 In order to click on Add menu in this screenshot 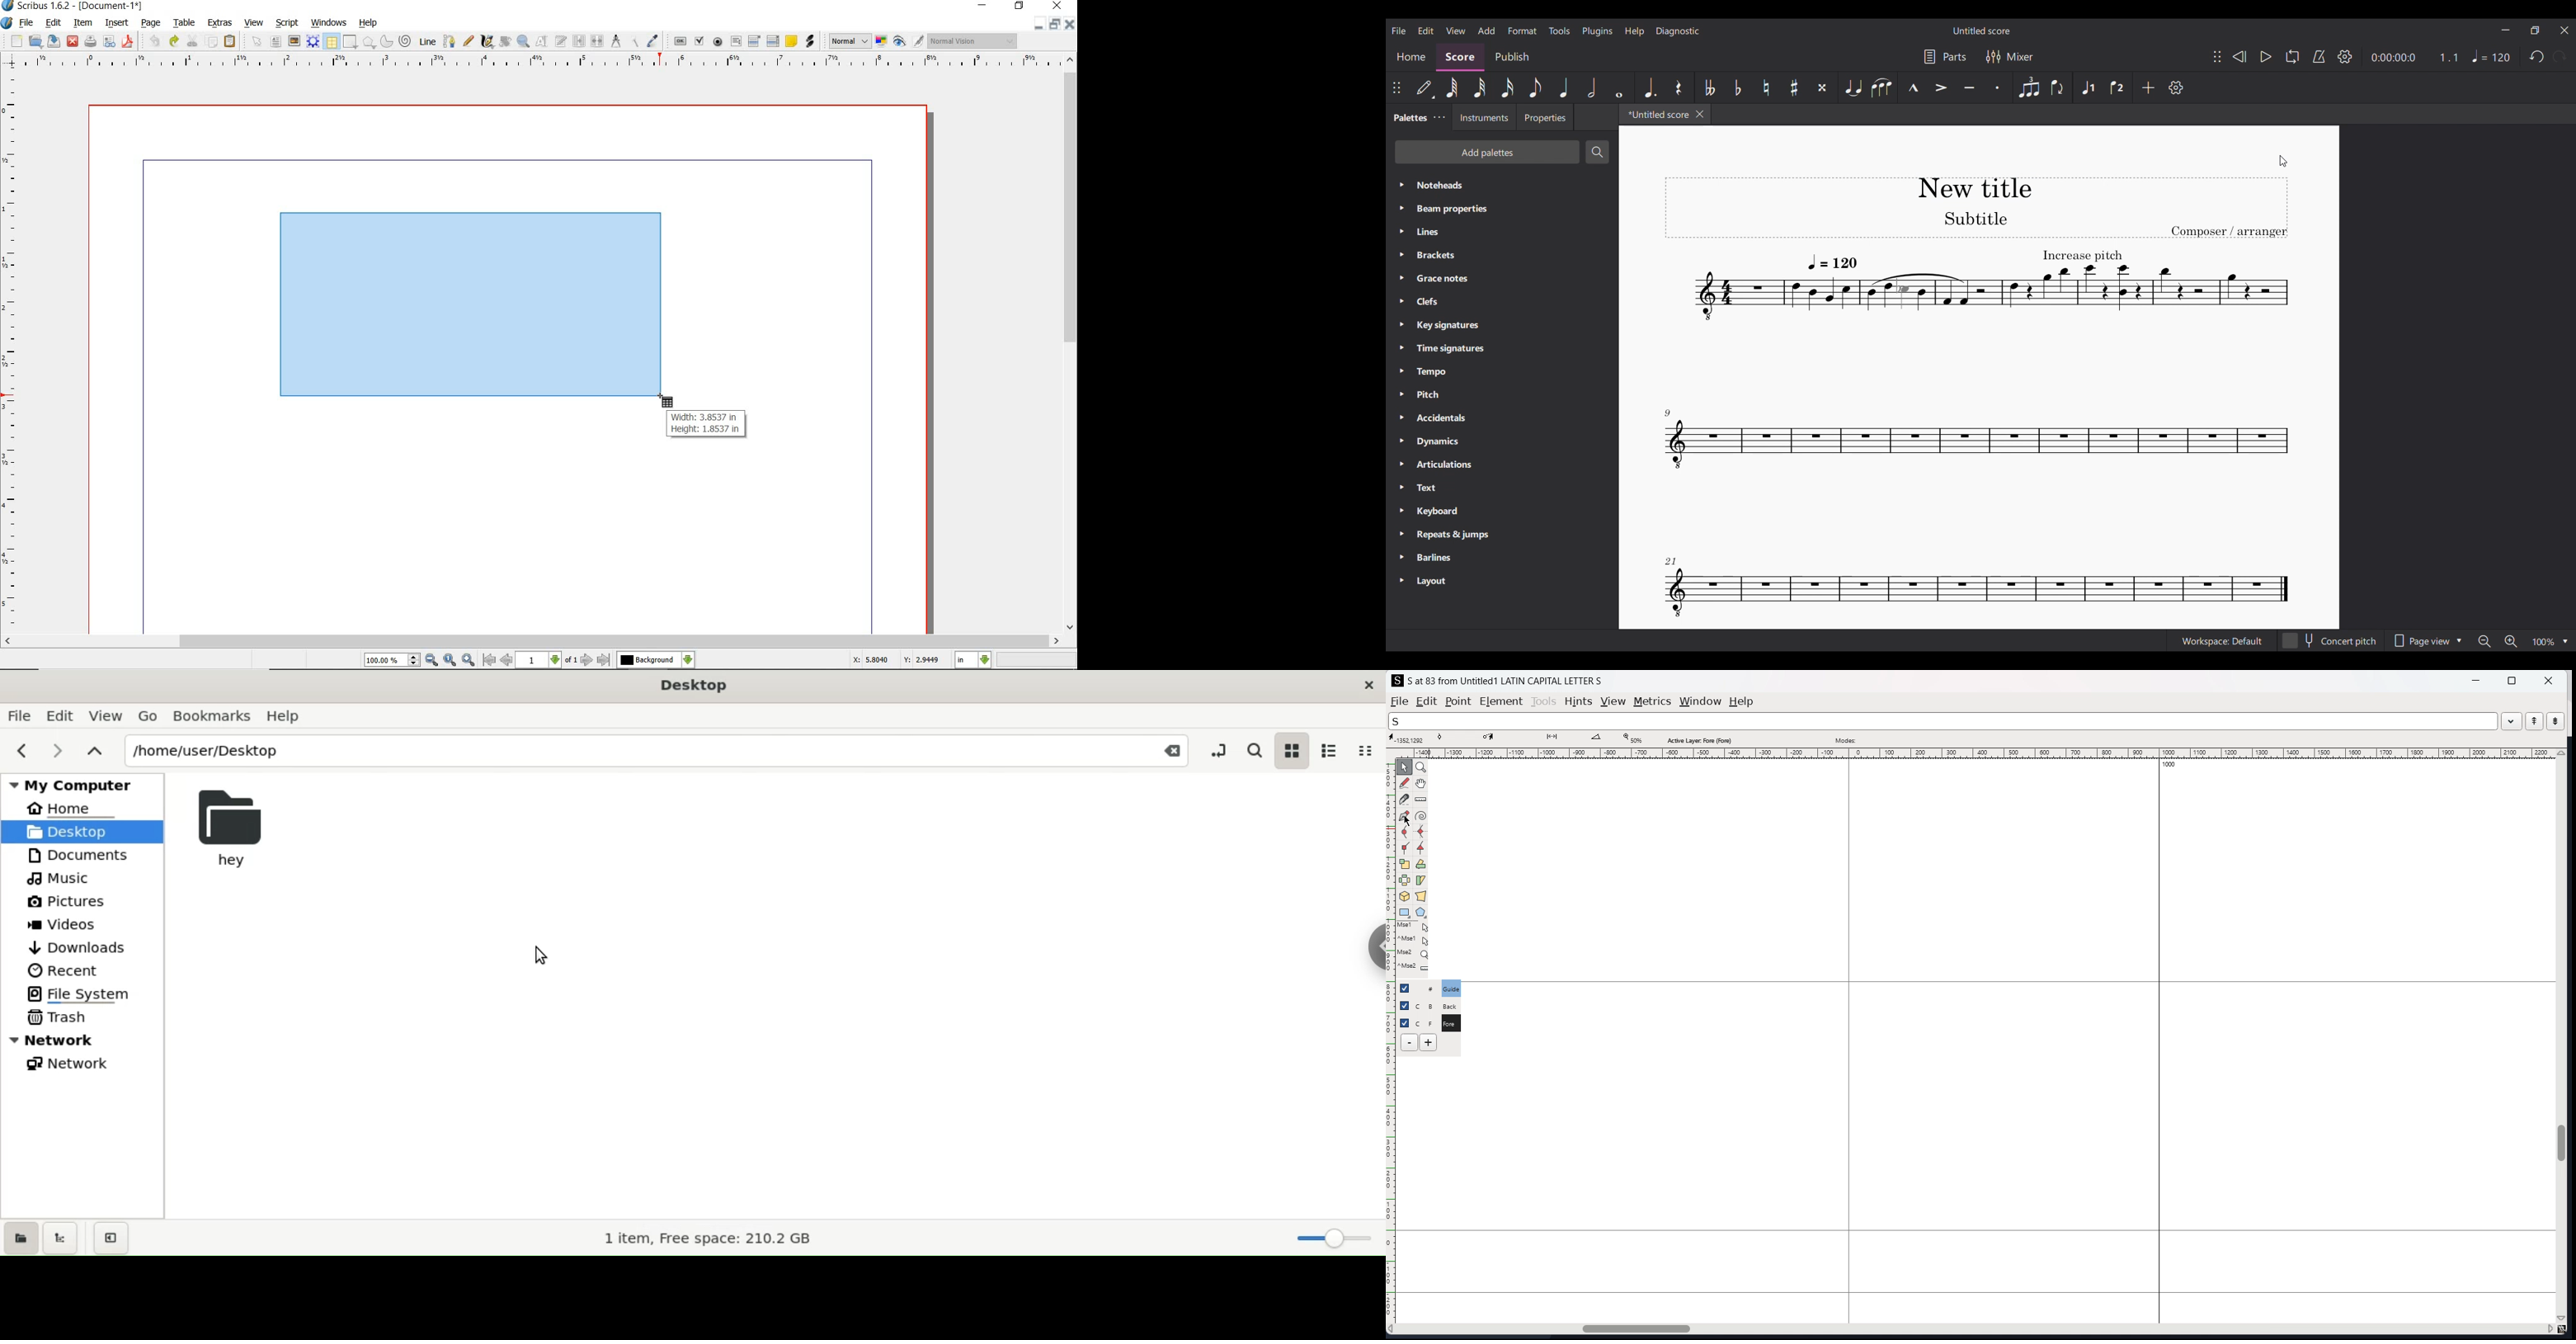, I will do `click(1486, 30)`.